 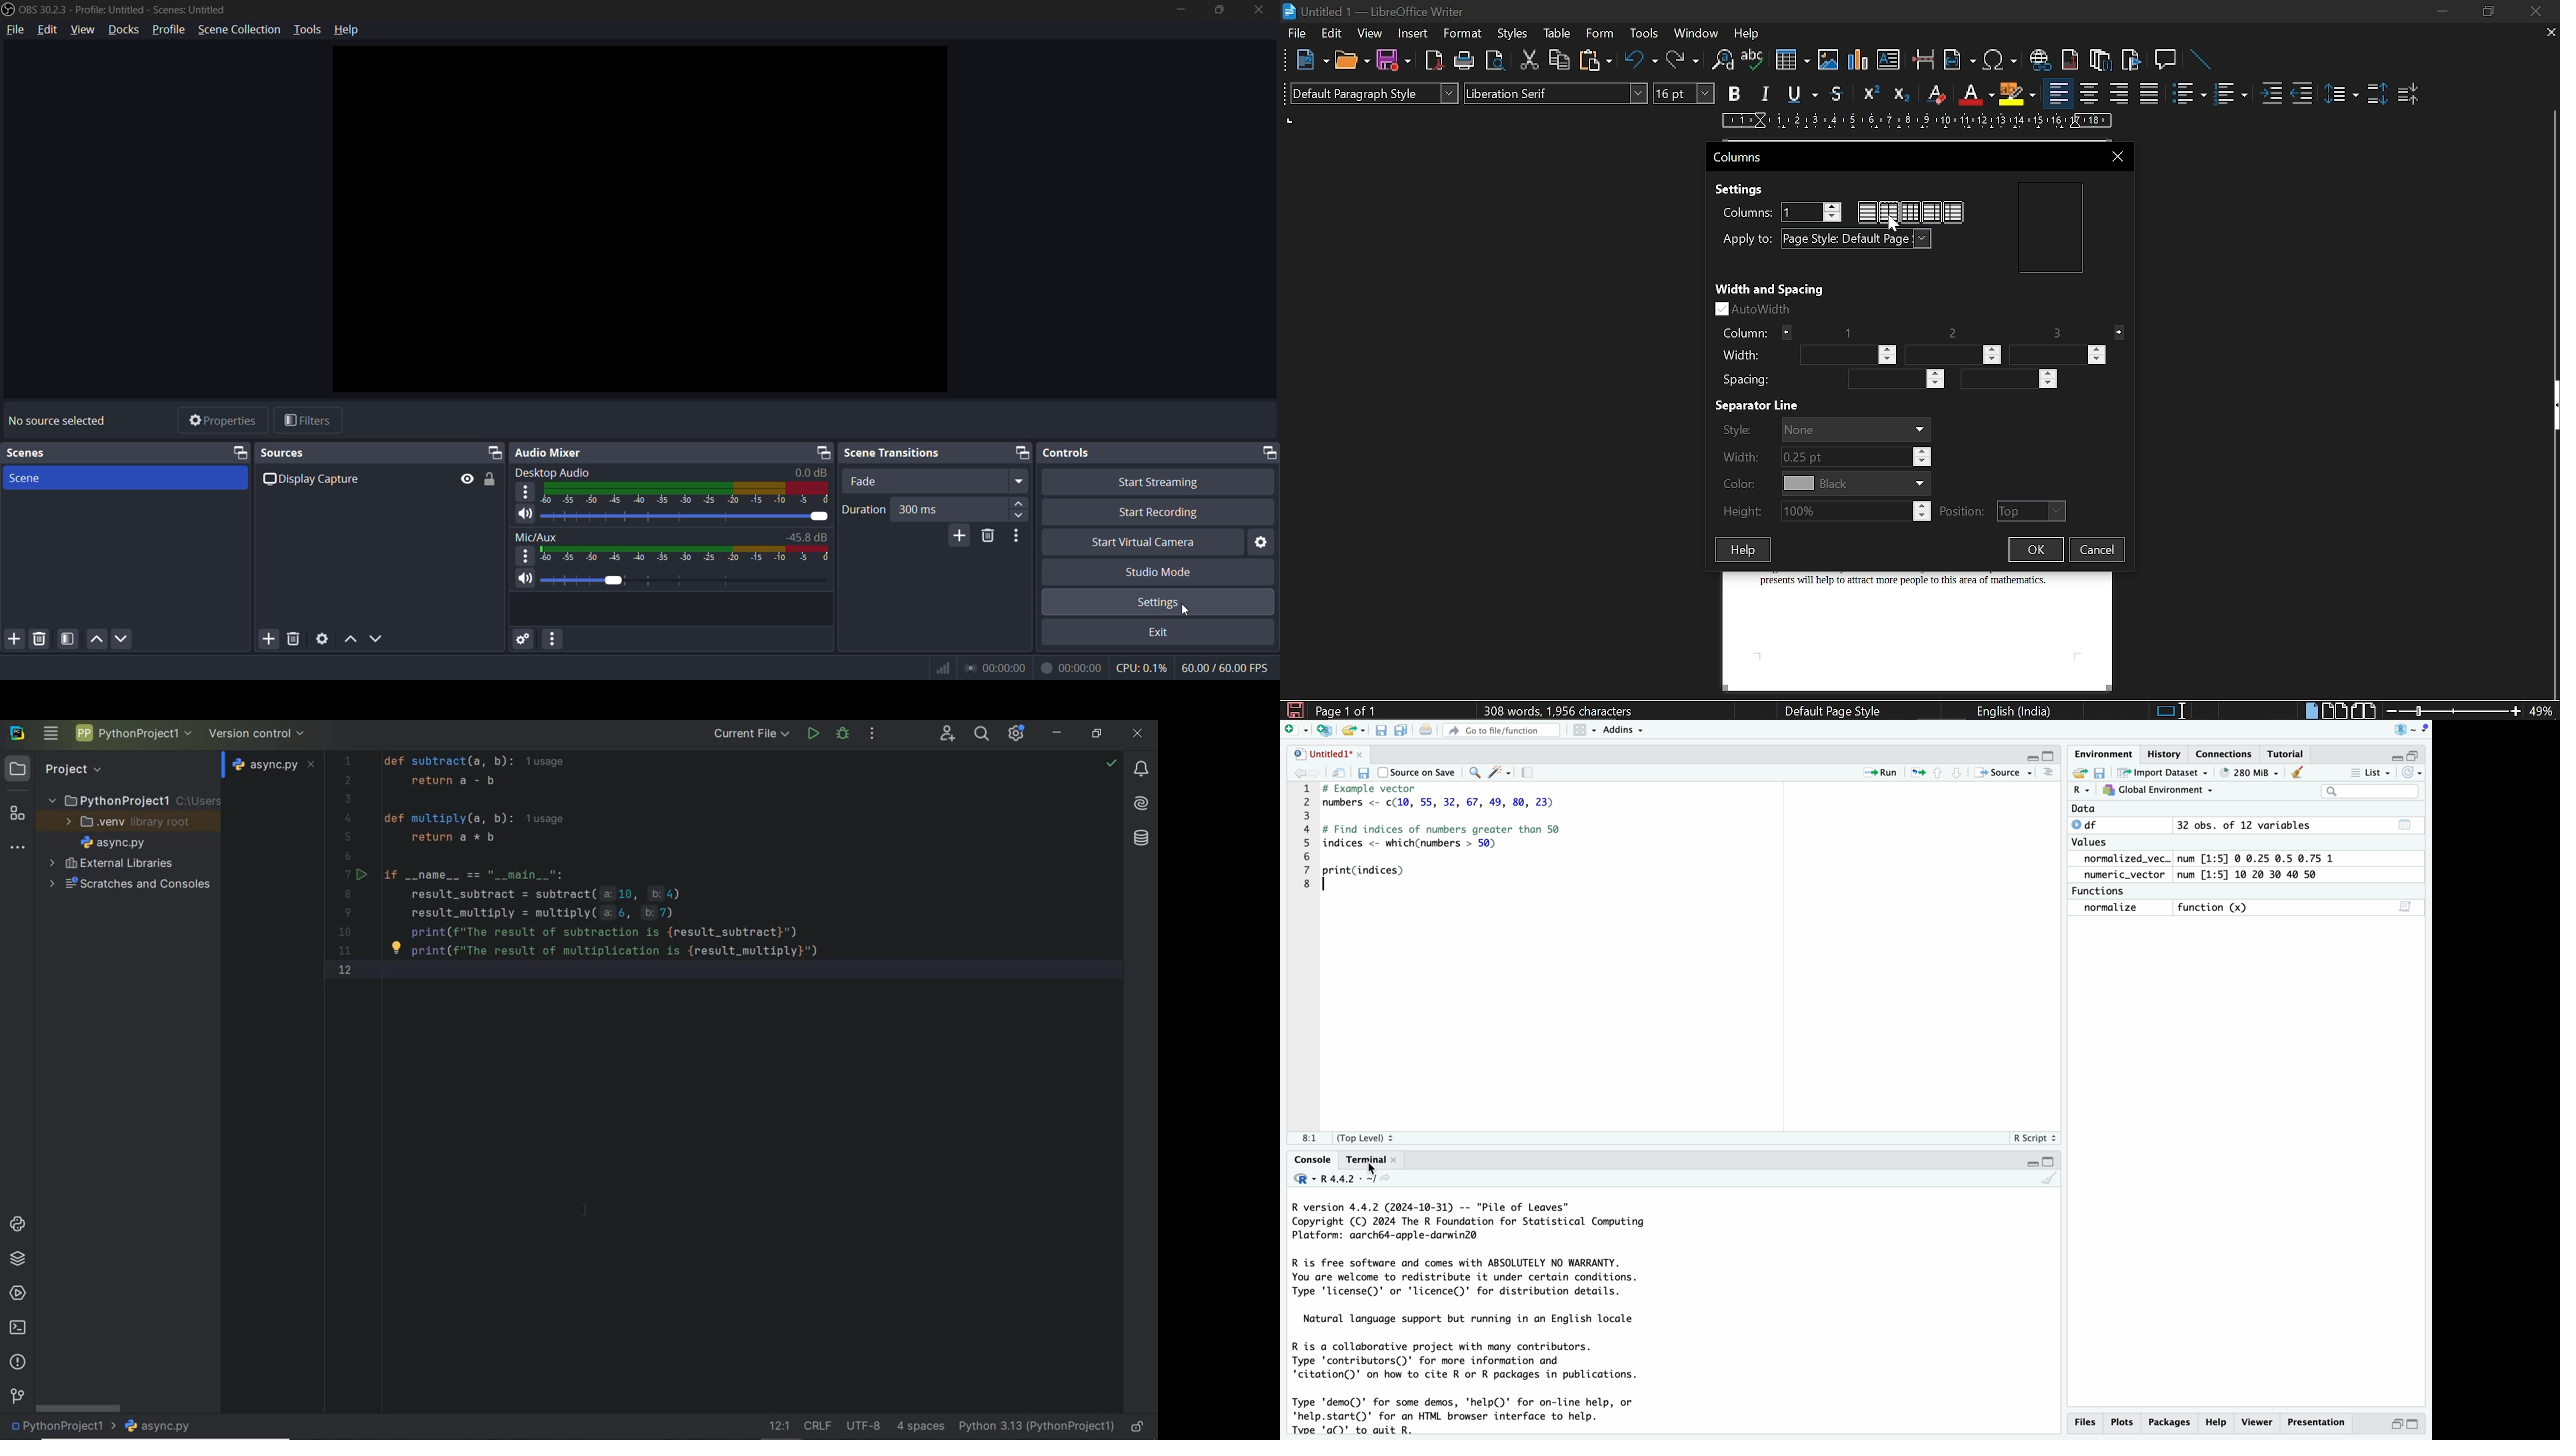 What do you see at coordinates (939, 508) in the screenshot?
I see `300ms` at bounding box center [939, 508].